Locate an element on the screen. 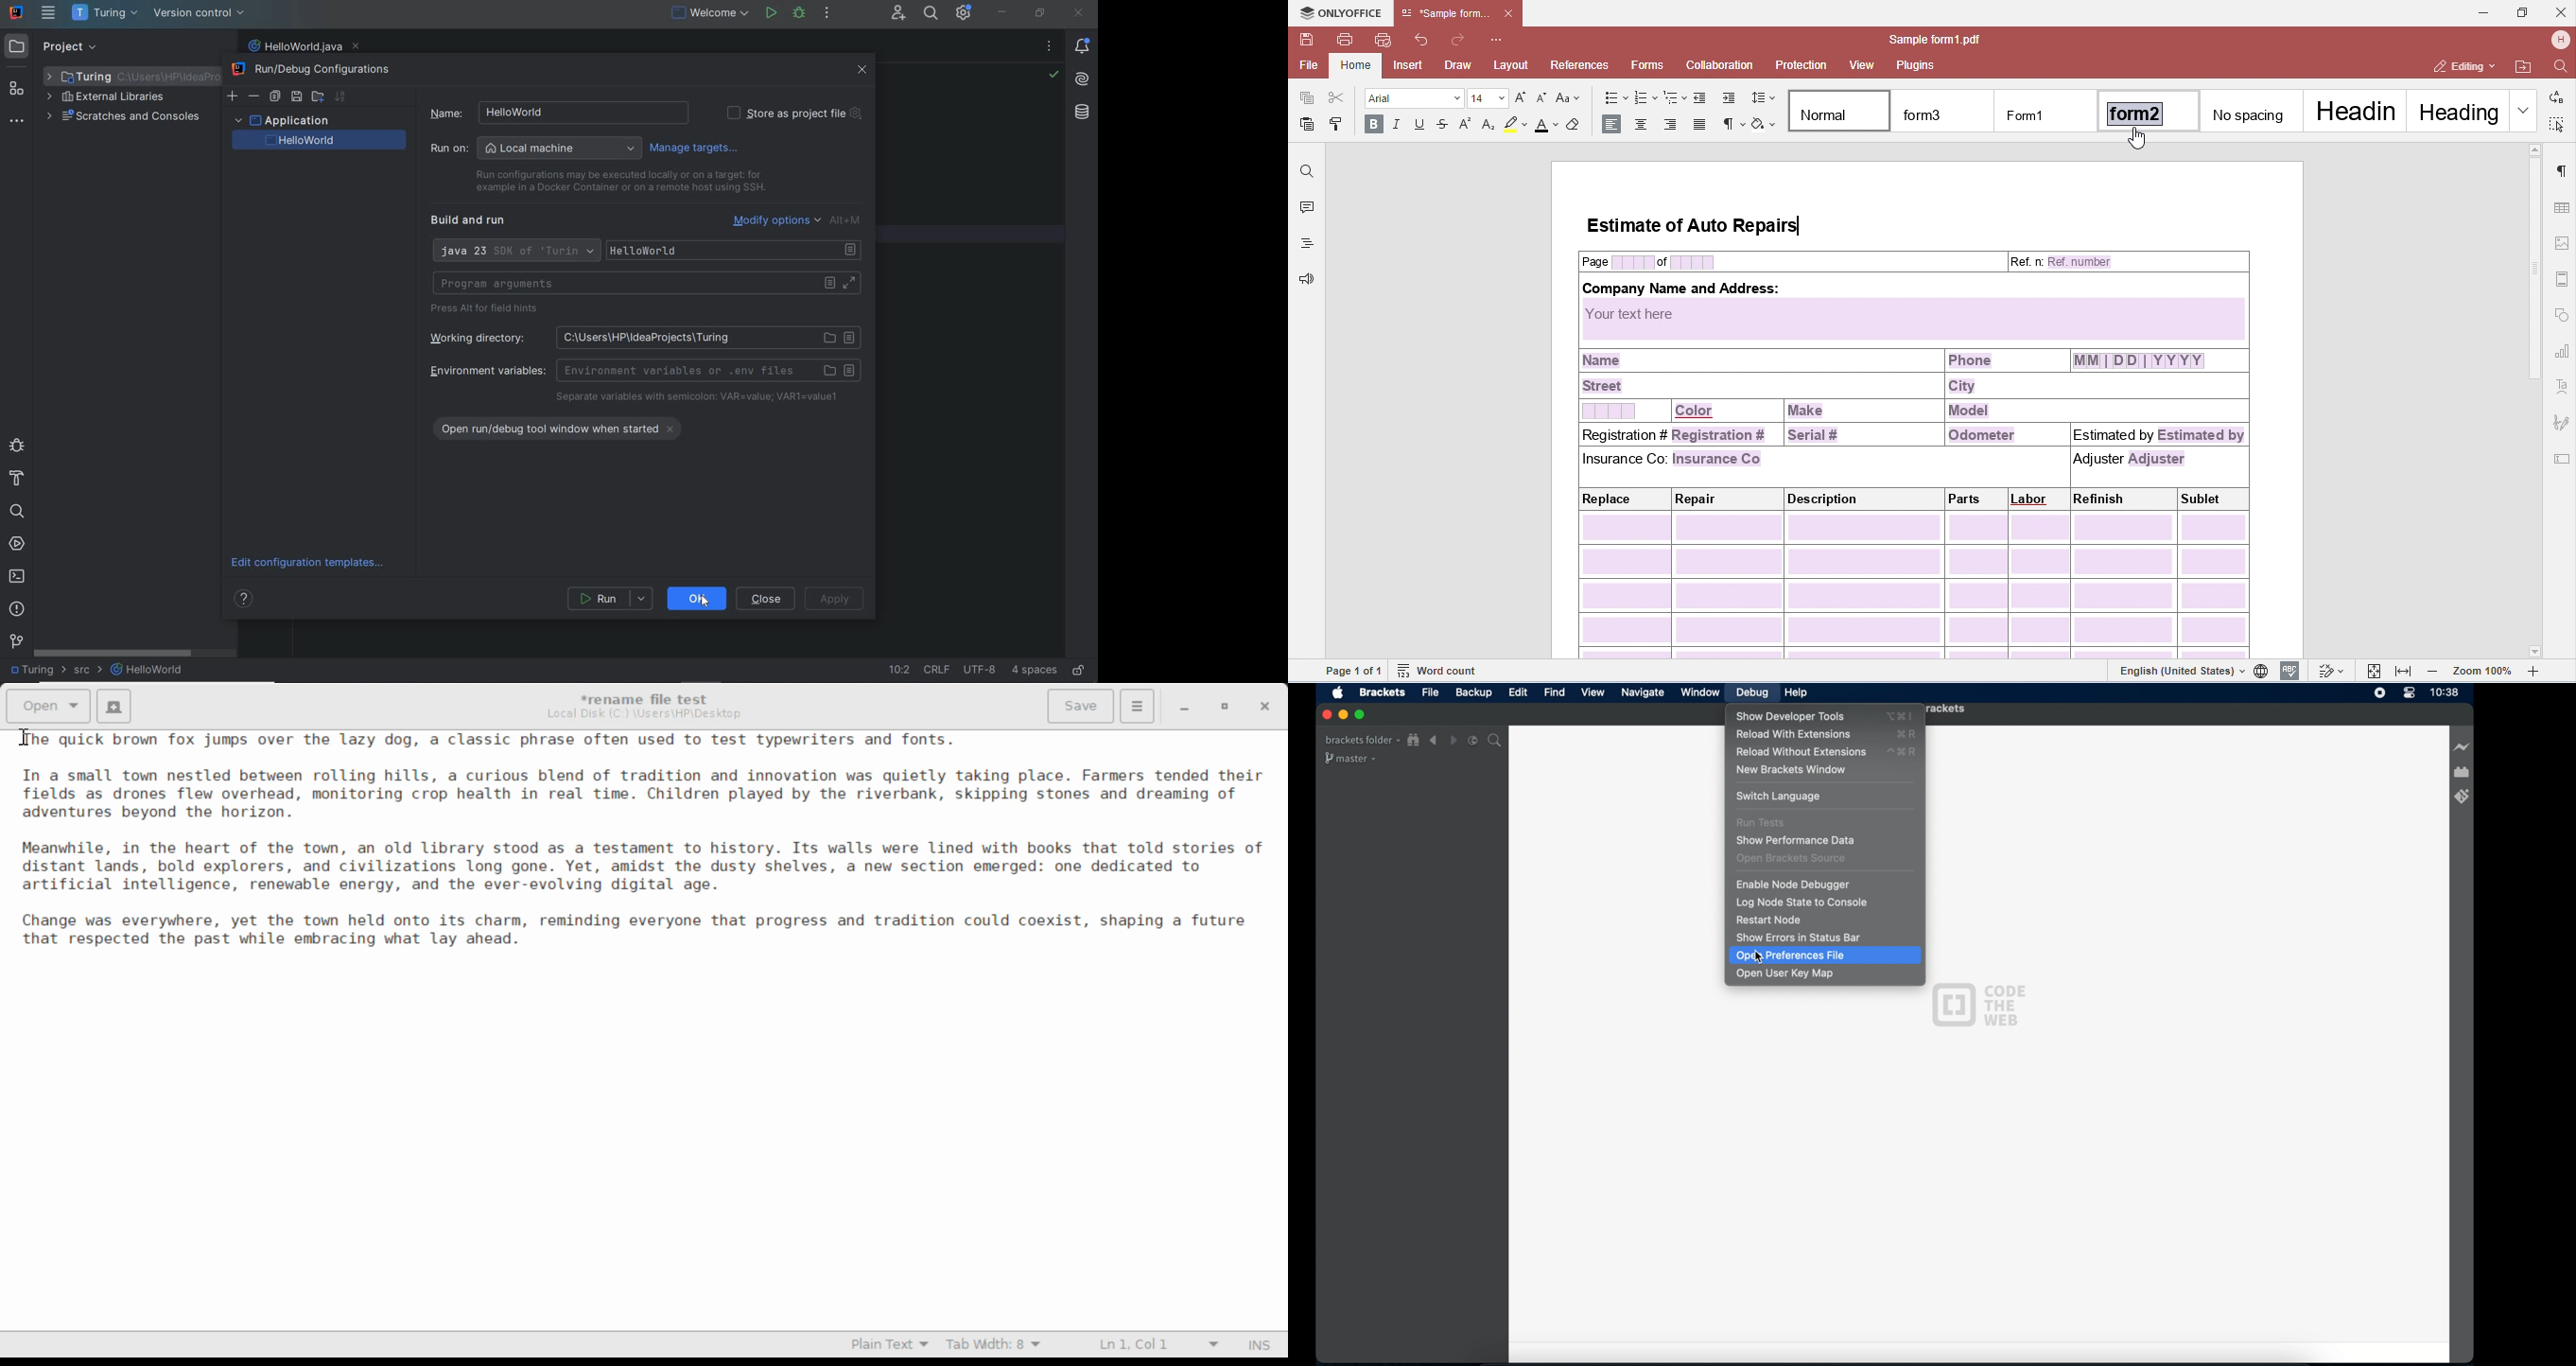 The height and width of the screenshot is (1372, 2576). file is located at coordinates (1432, 693).